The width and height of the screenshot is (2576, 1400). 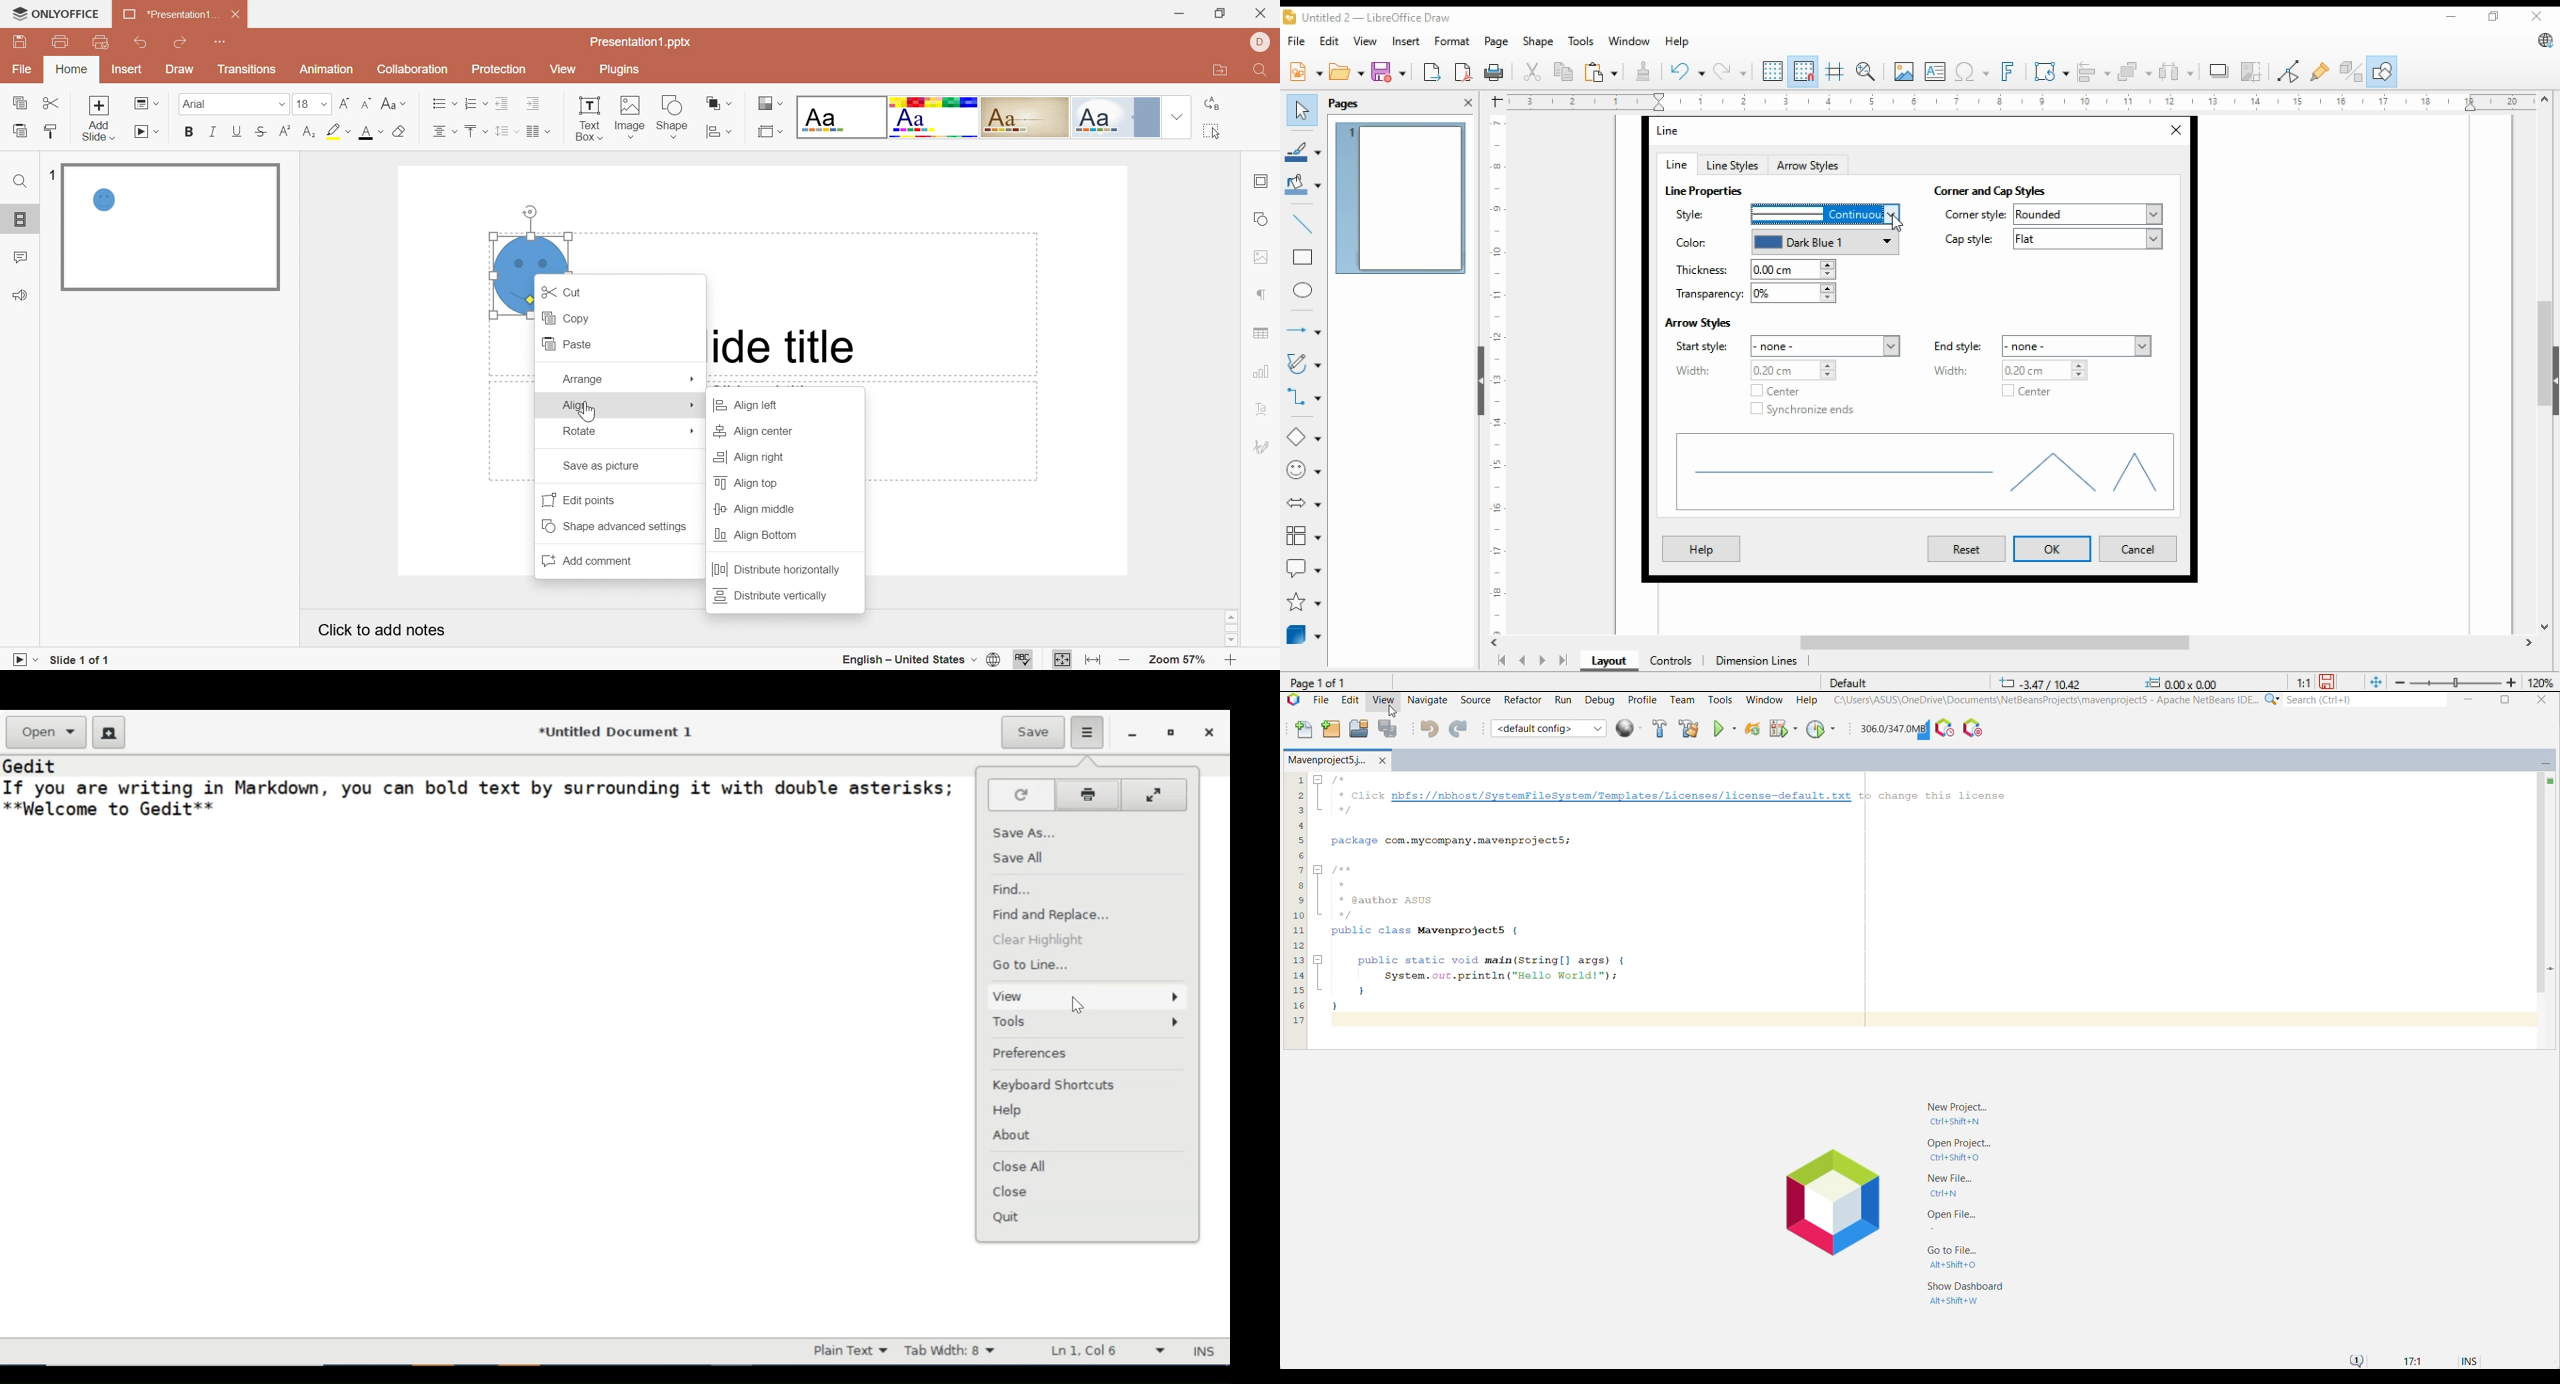 What do you see at coordinates (23, 105) in the screenshot?
I see `Copy` at bounding box center [23, 105].